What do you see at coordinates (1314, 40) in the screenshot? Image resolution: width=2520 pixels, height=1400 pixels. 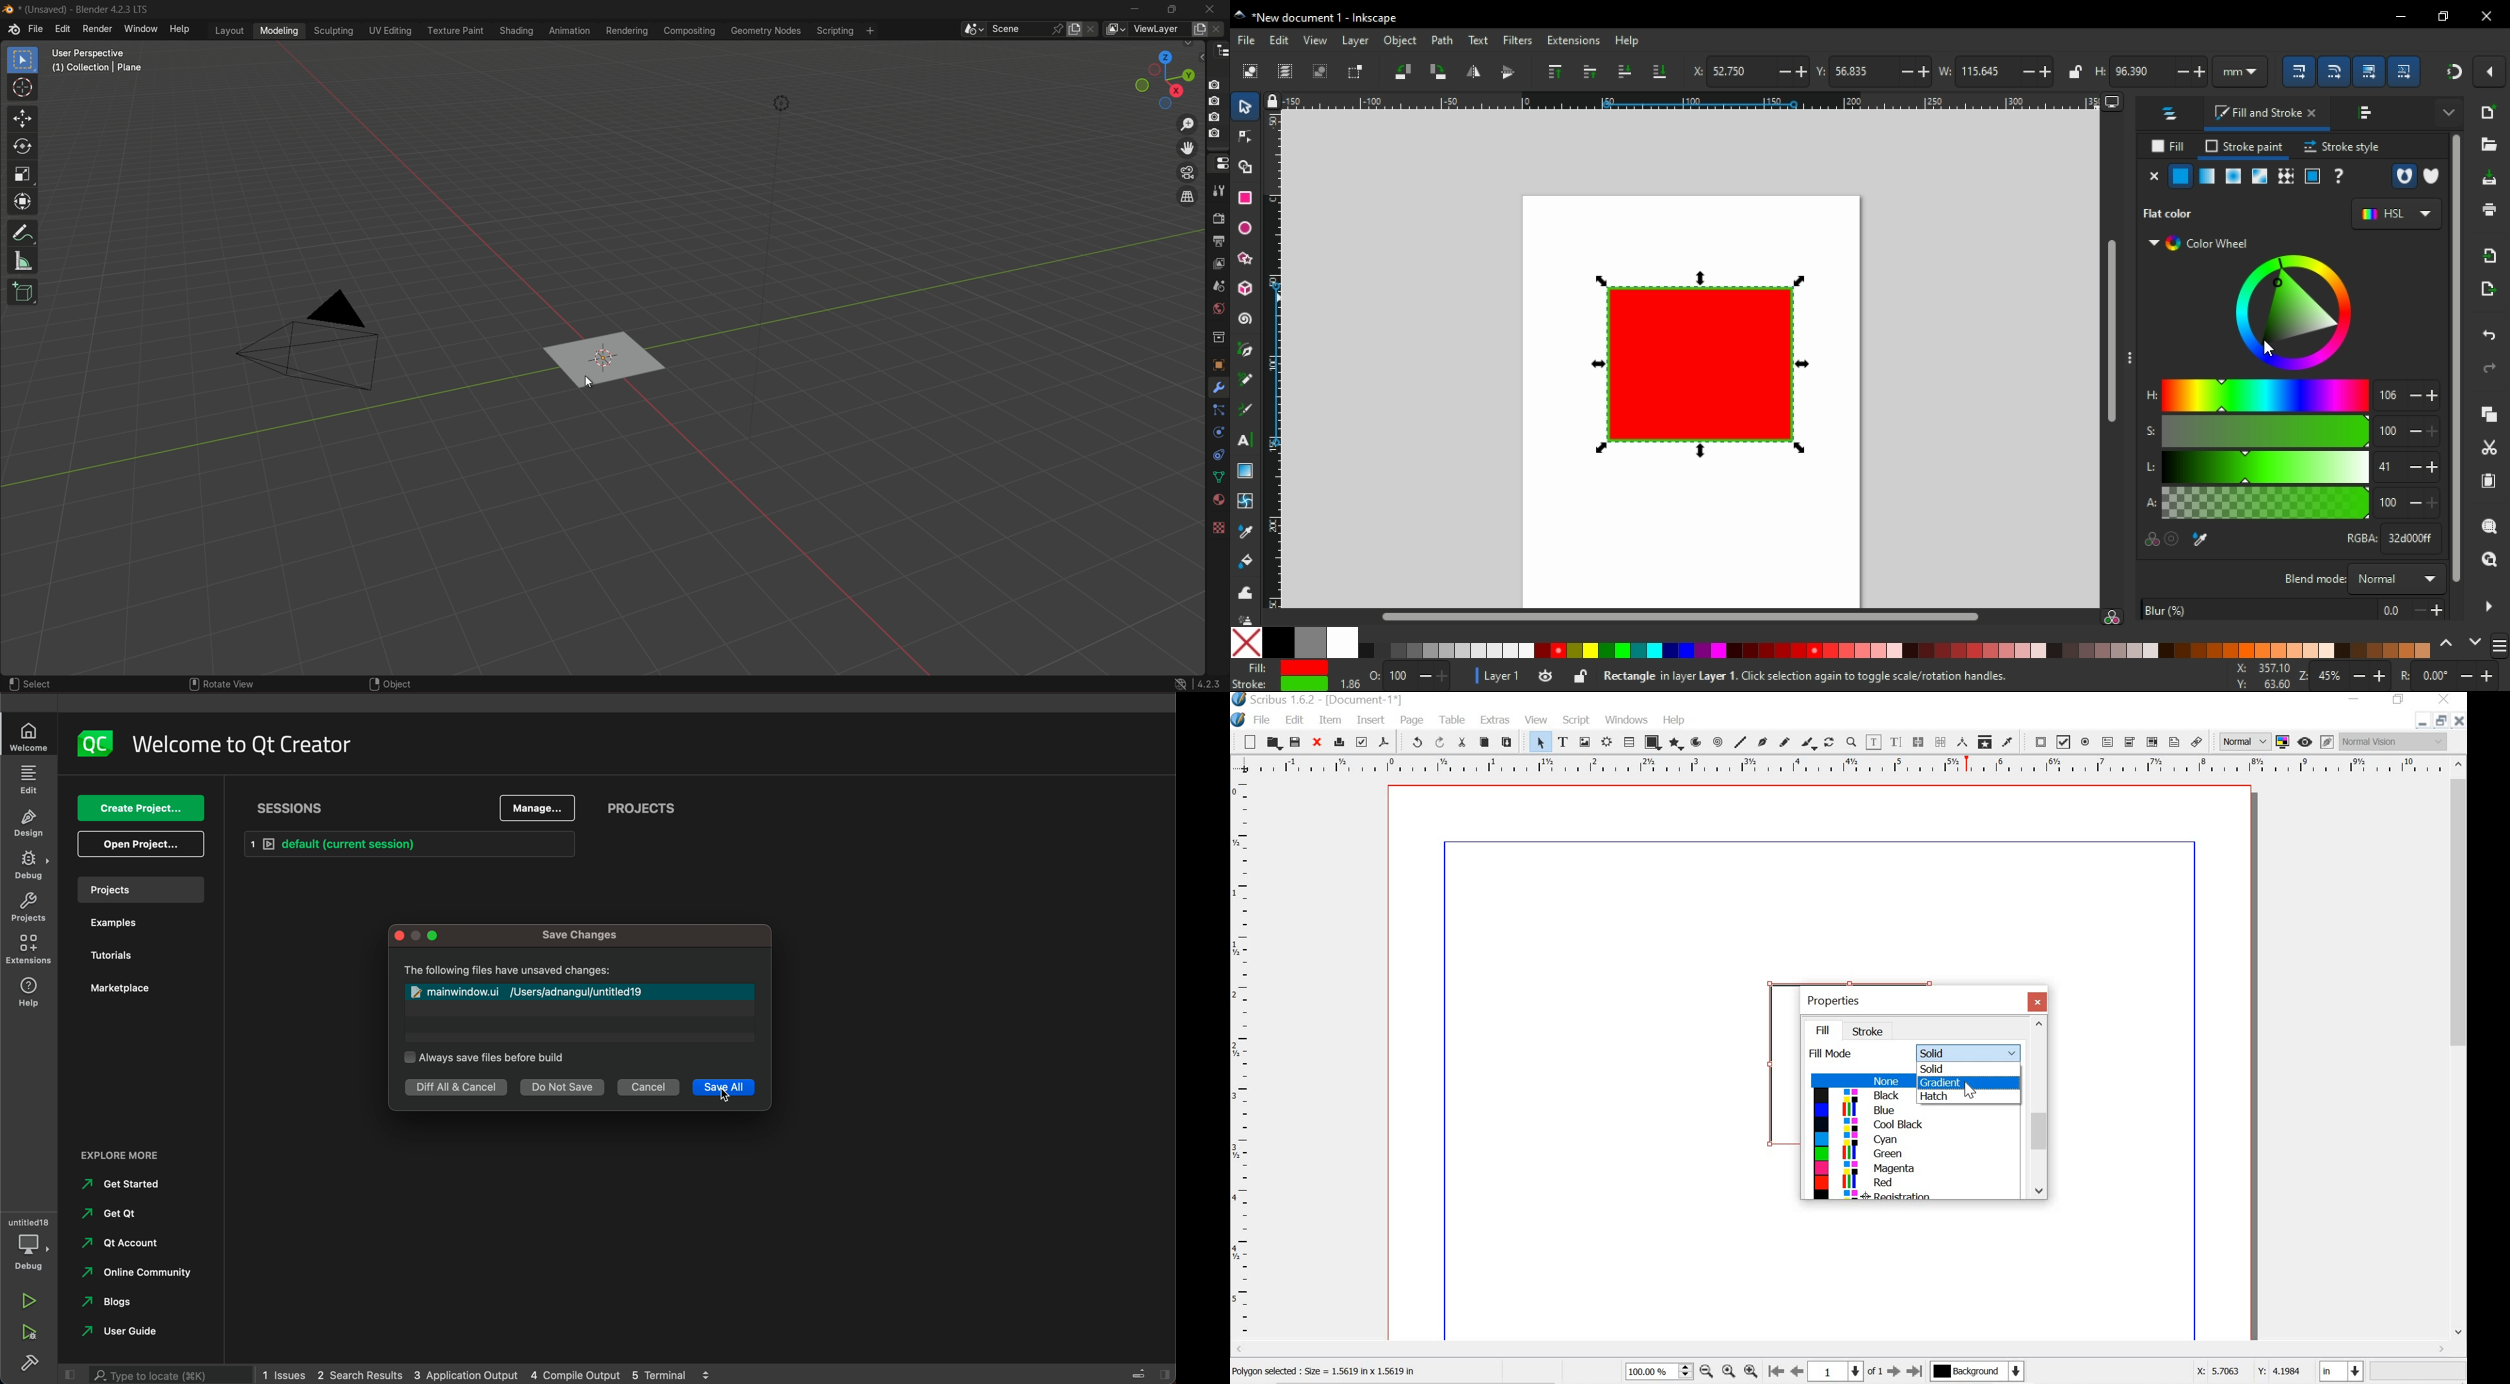 I see `view` at bounding box center [1314, 40].